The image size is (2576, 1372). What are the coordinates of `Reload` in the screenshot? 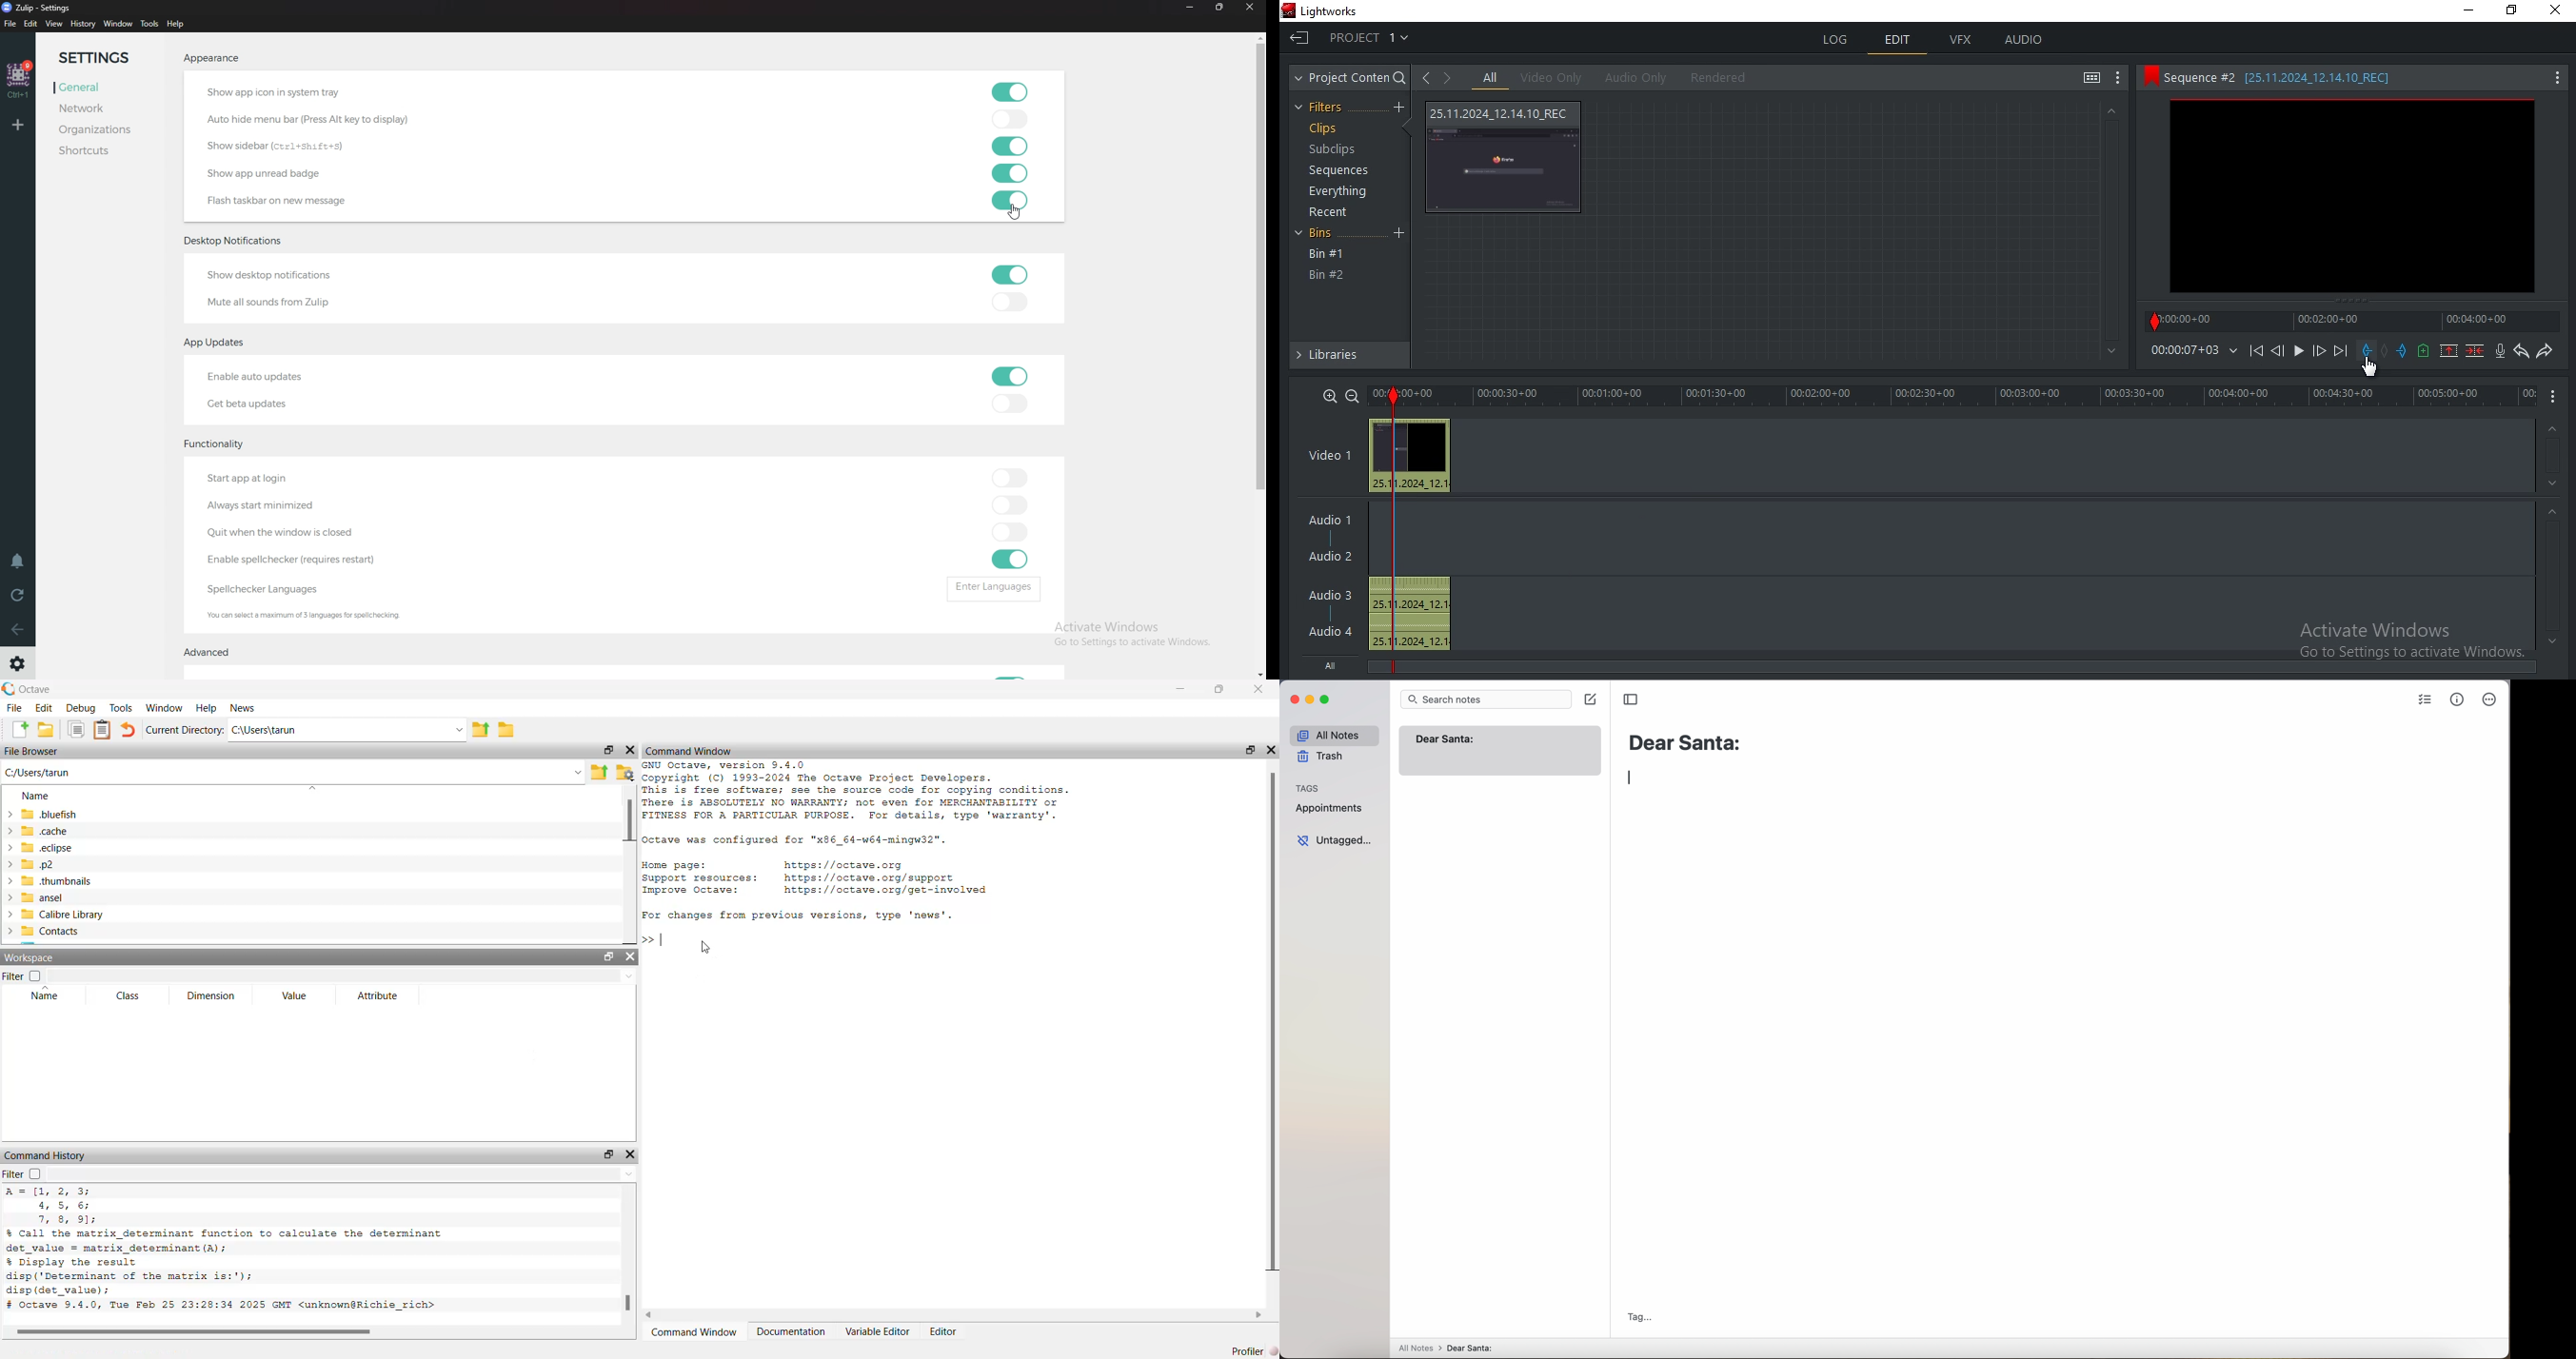 It's located at (18, 595).